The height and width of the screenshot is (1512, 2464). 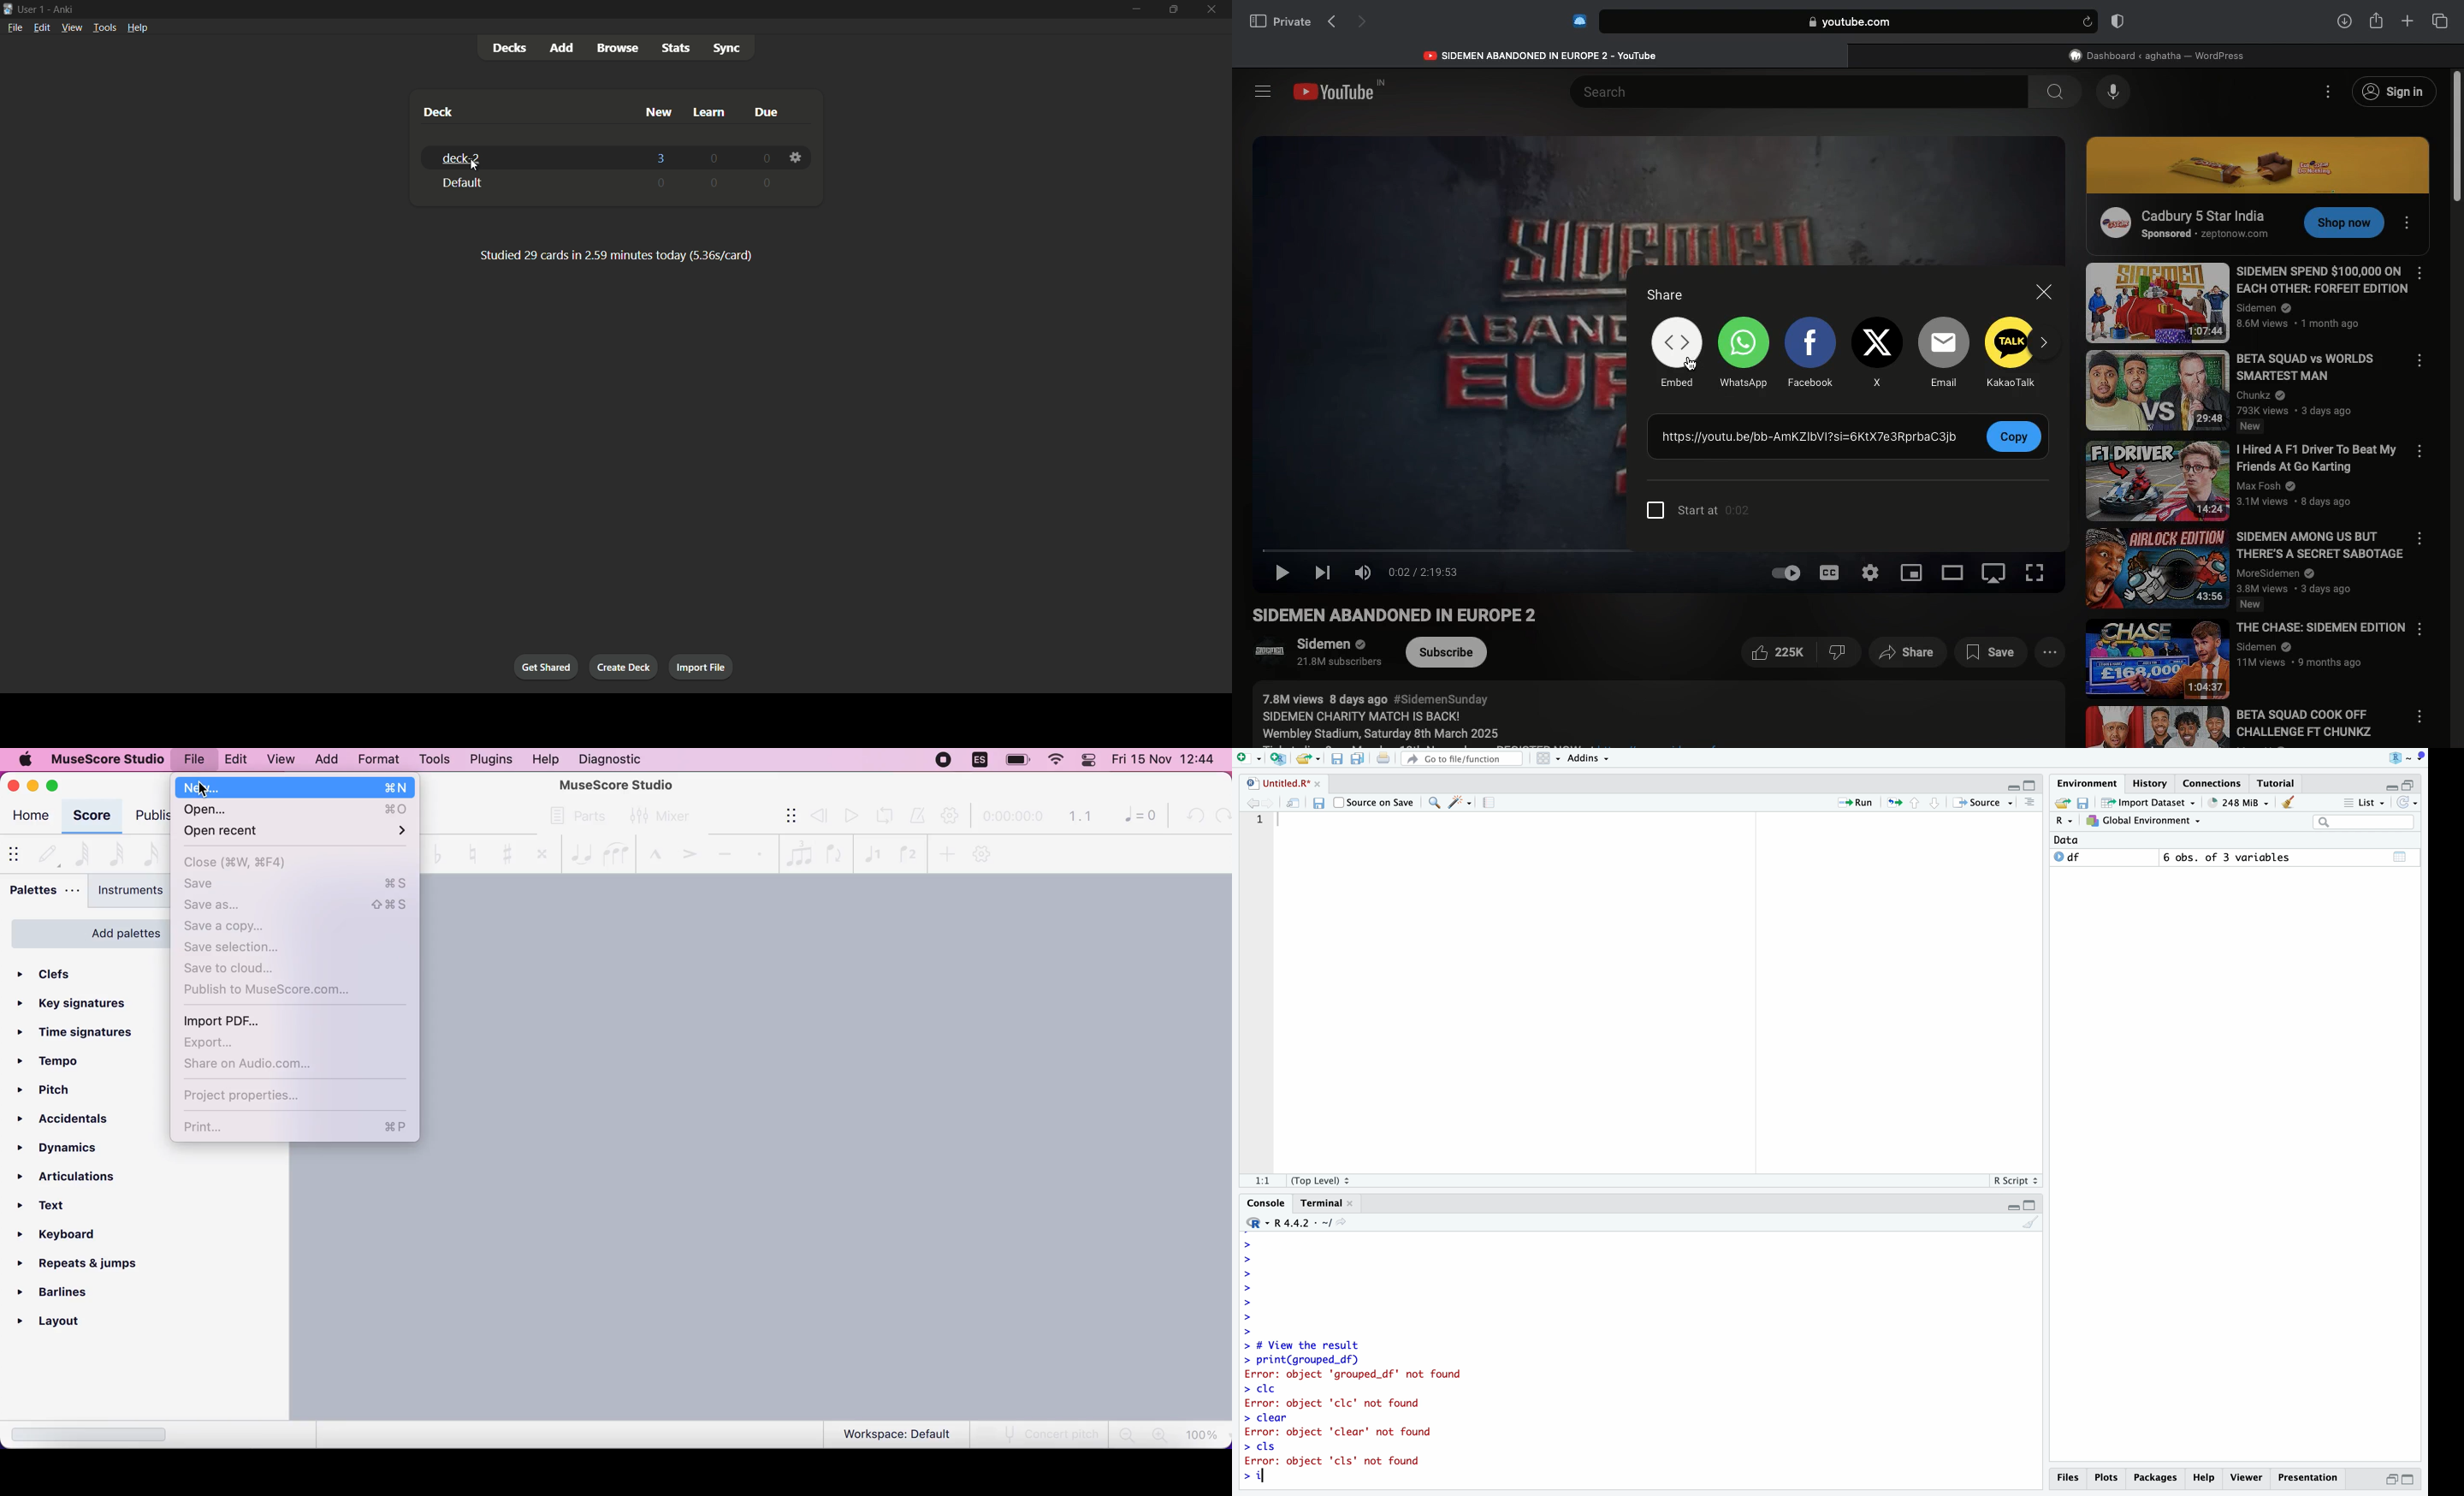 What do you see at coordinates (1914, 573) in the screenshot?
I see `Sharing screen` at bounding box center [1914, 573].